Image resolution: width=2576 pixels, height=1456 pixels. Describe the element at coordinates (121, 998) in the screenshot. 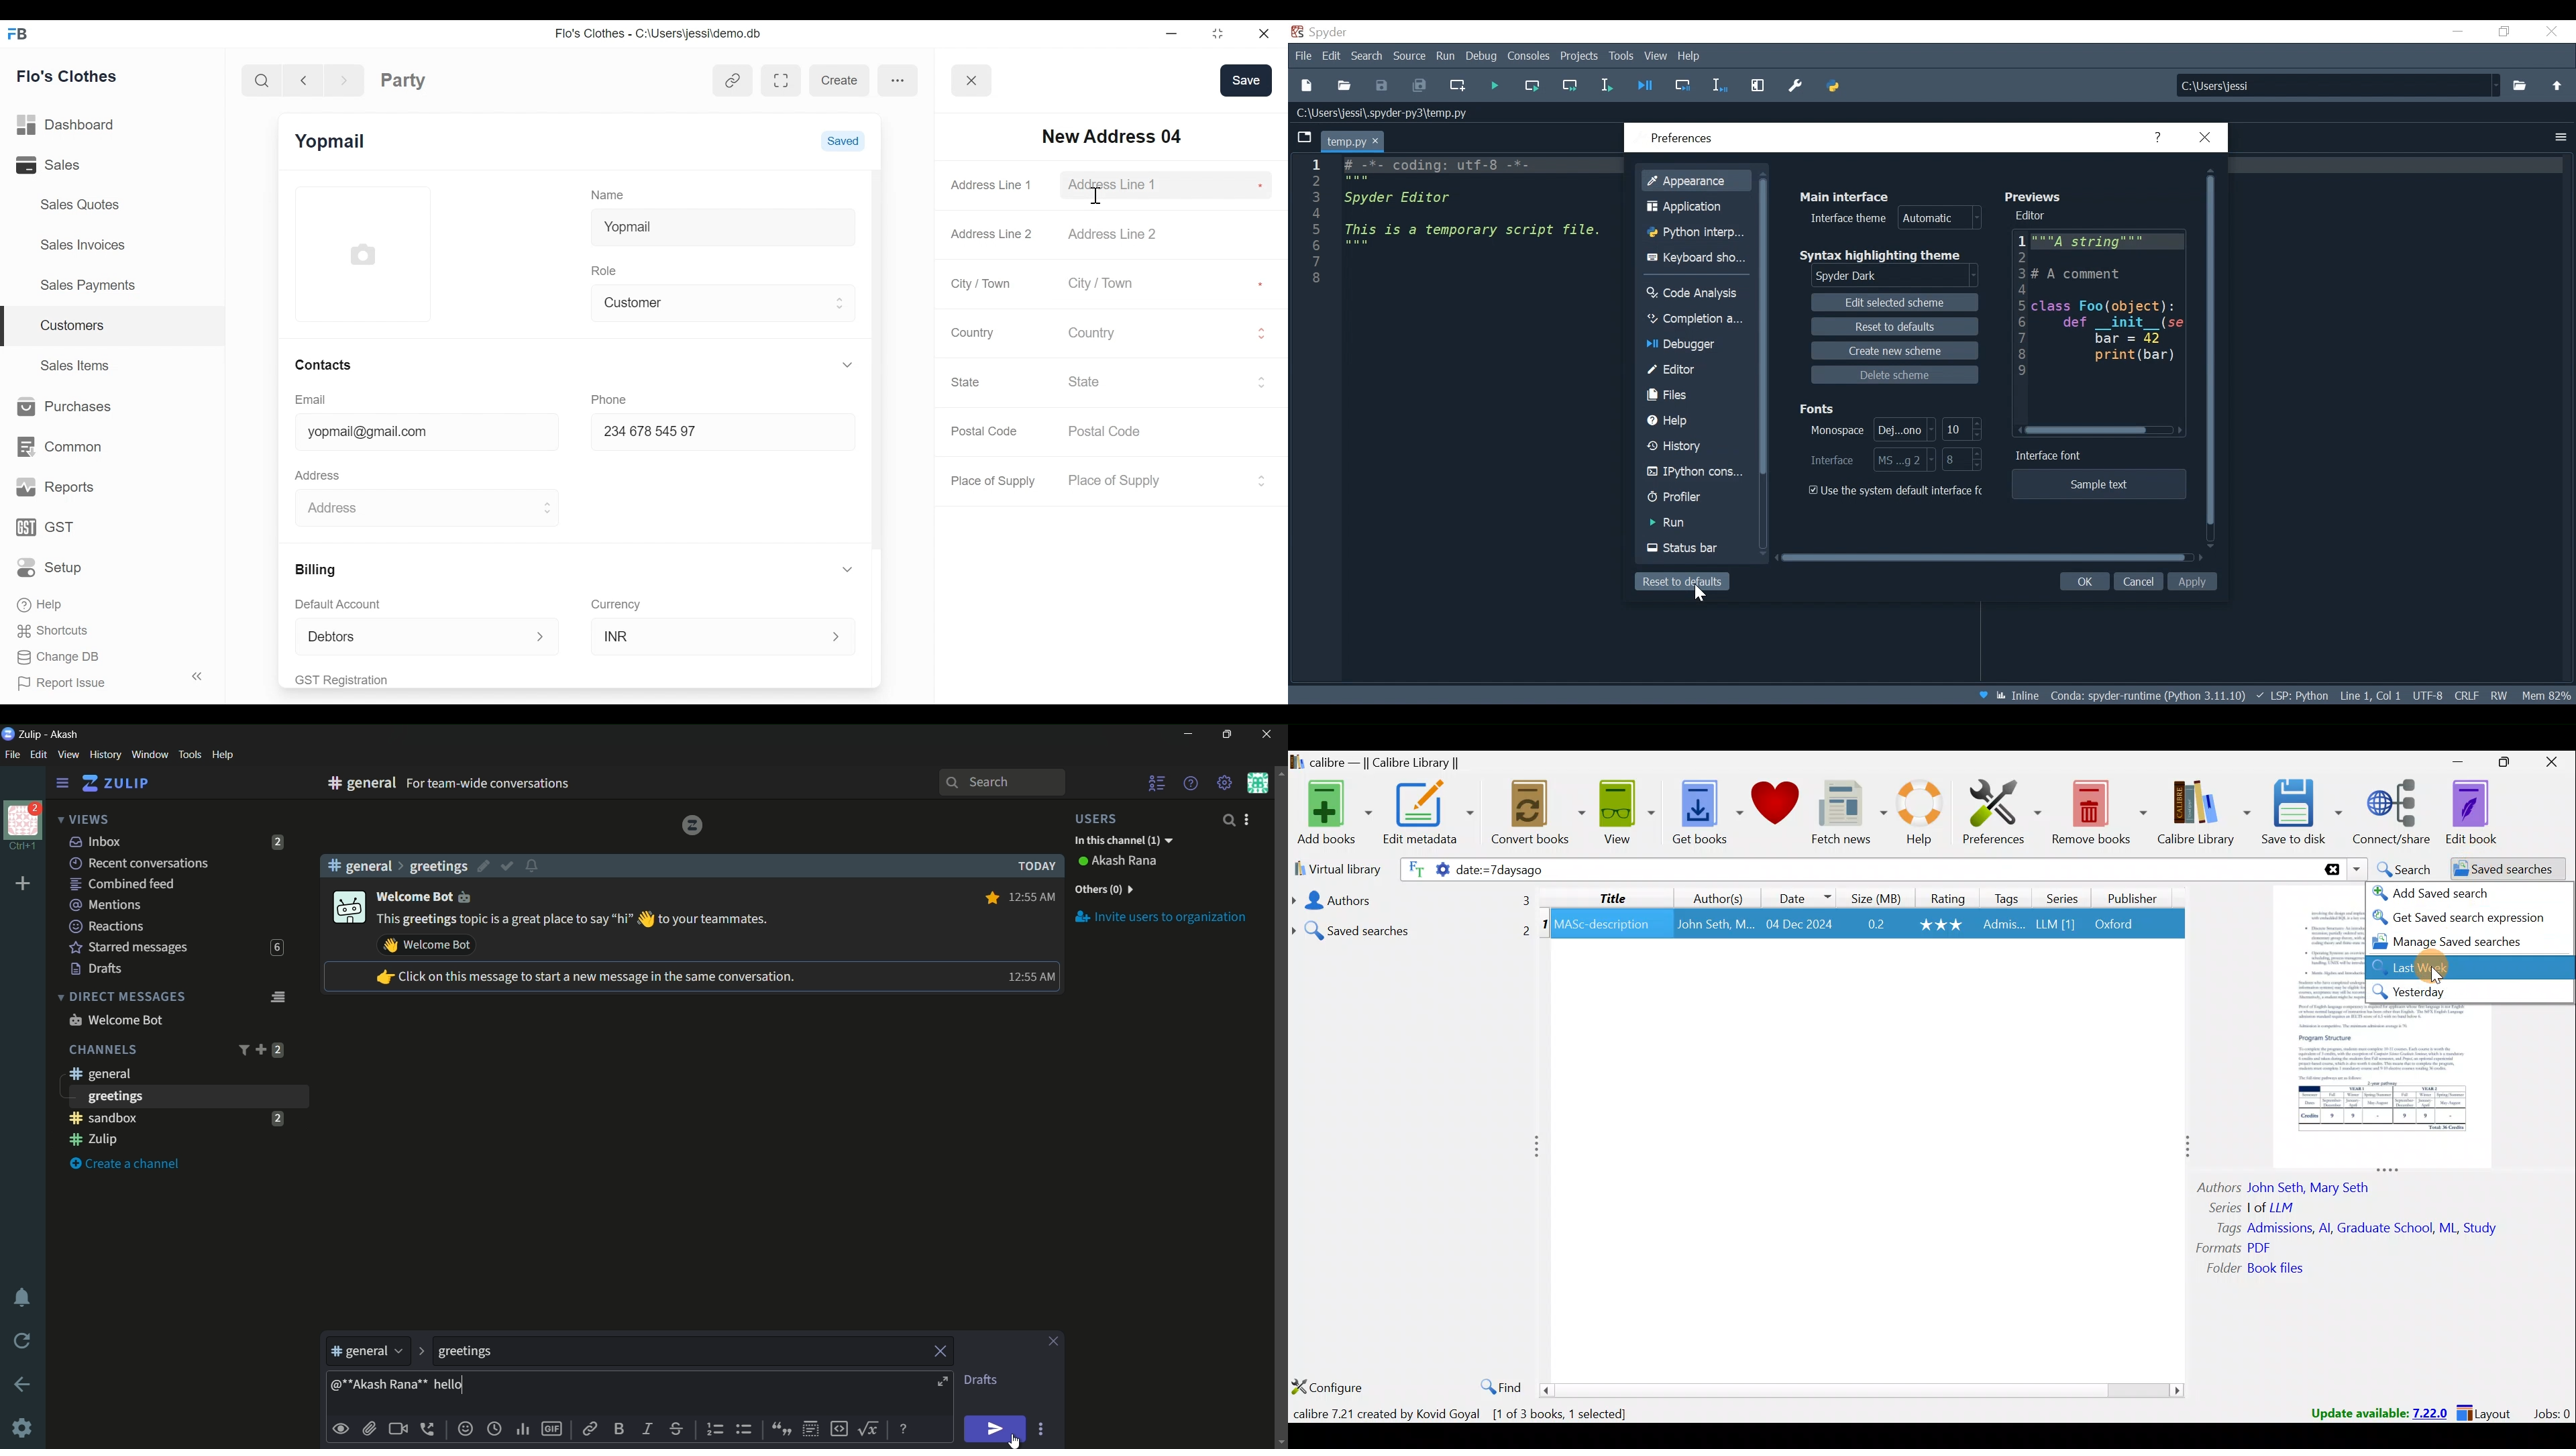

I see `direct messages dropdown` at that location.